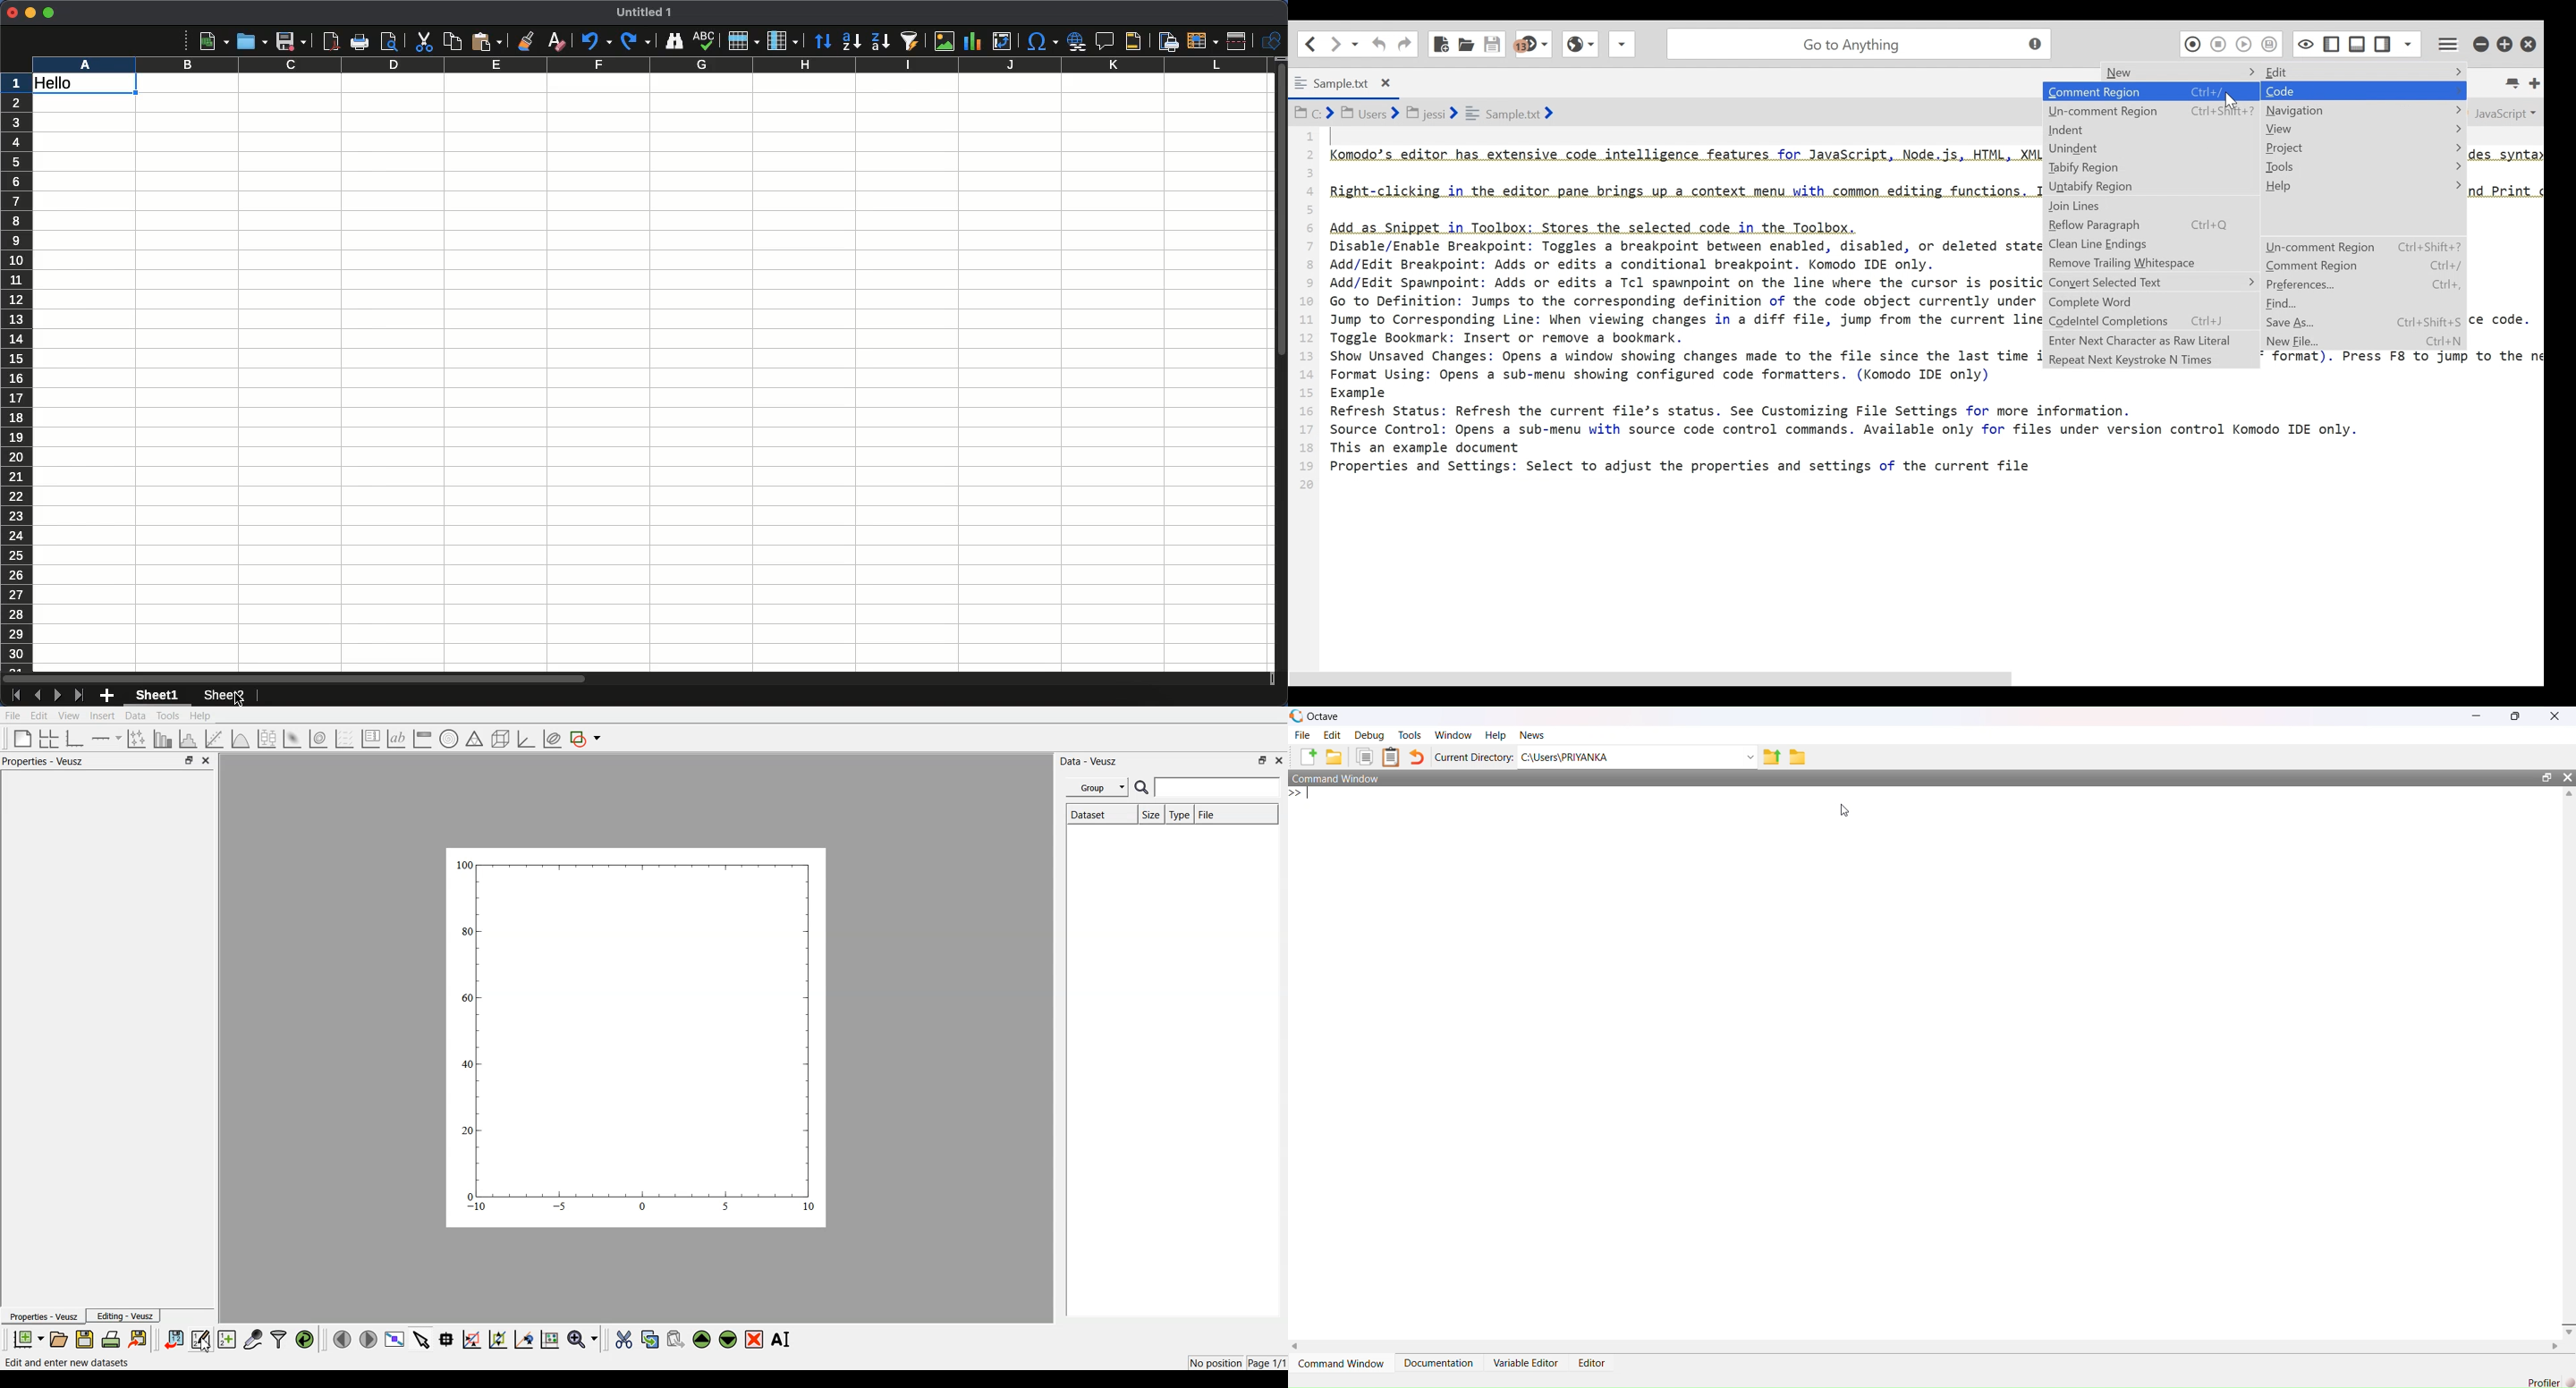 The height and width of the screenshot is (1400, 2576). Describe the element at coordinates (1131, 42) in the screenshot. I see `Headers and footers` at that location.